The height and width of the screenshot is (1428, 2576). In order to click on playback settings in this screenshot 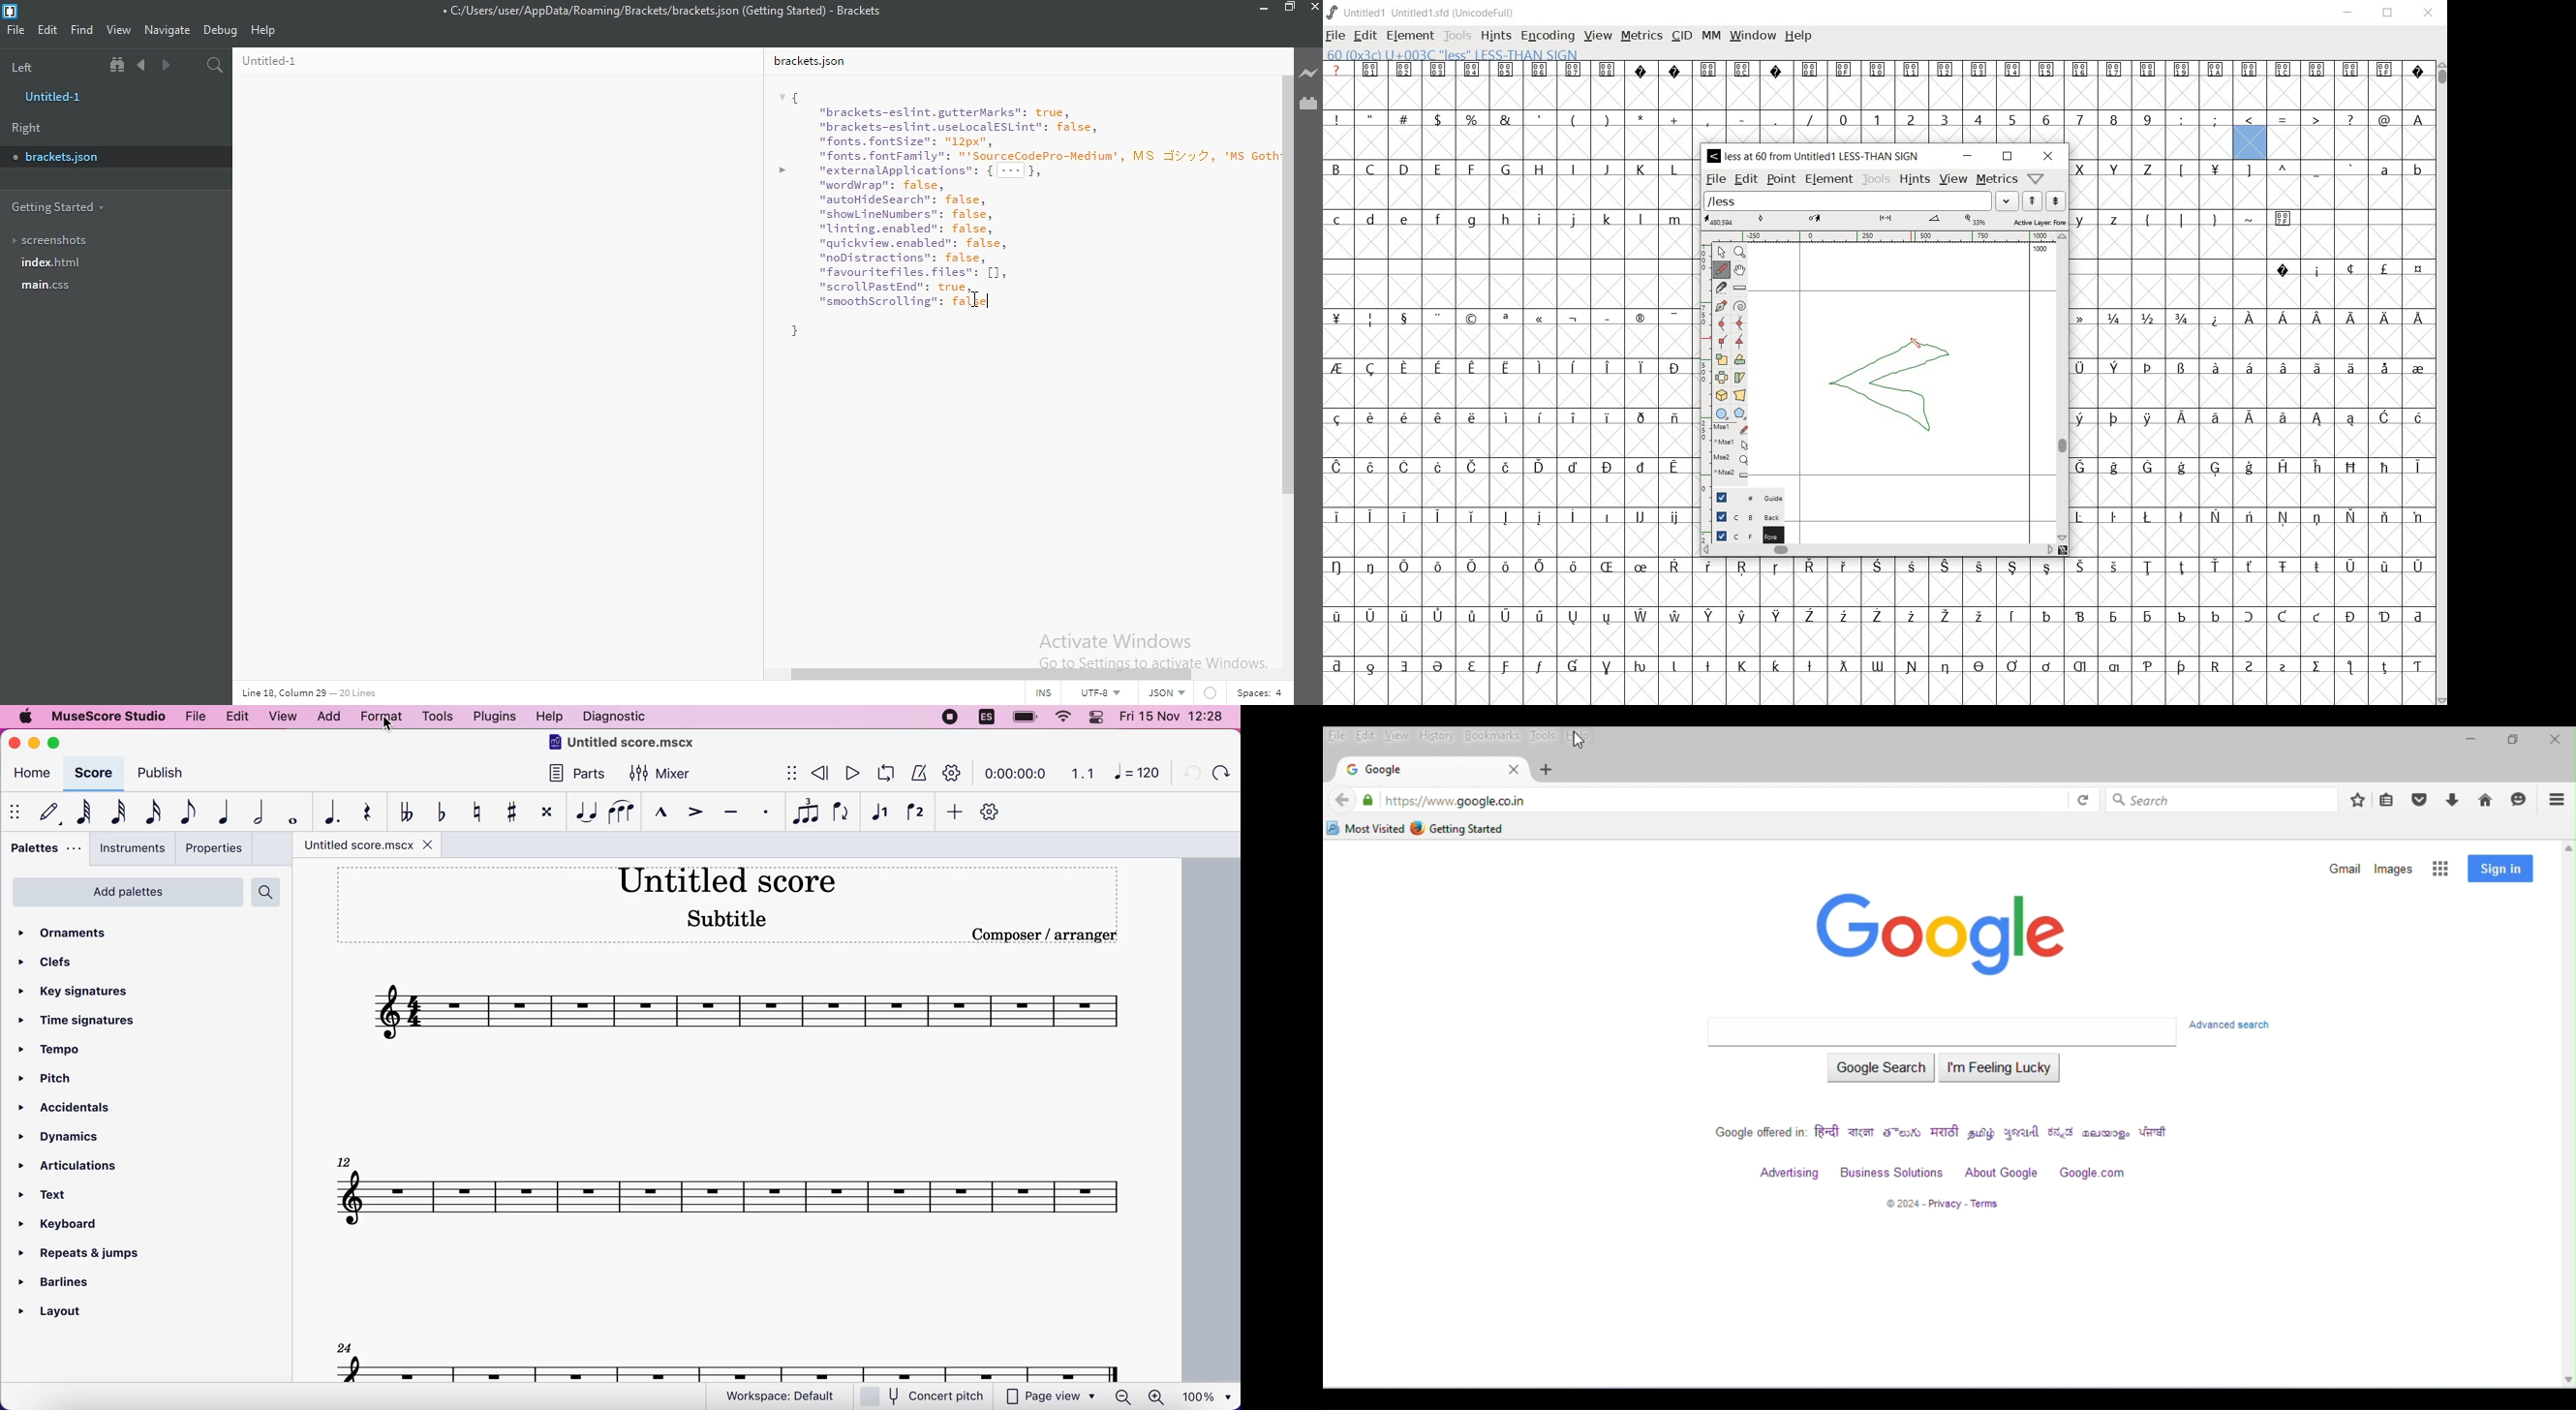, I will do `click(953, 772)`.